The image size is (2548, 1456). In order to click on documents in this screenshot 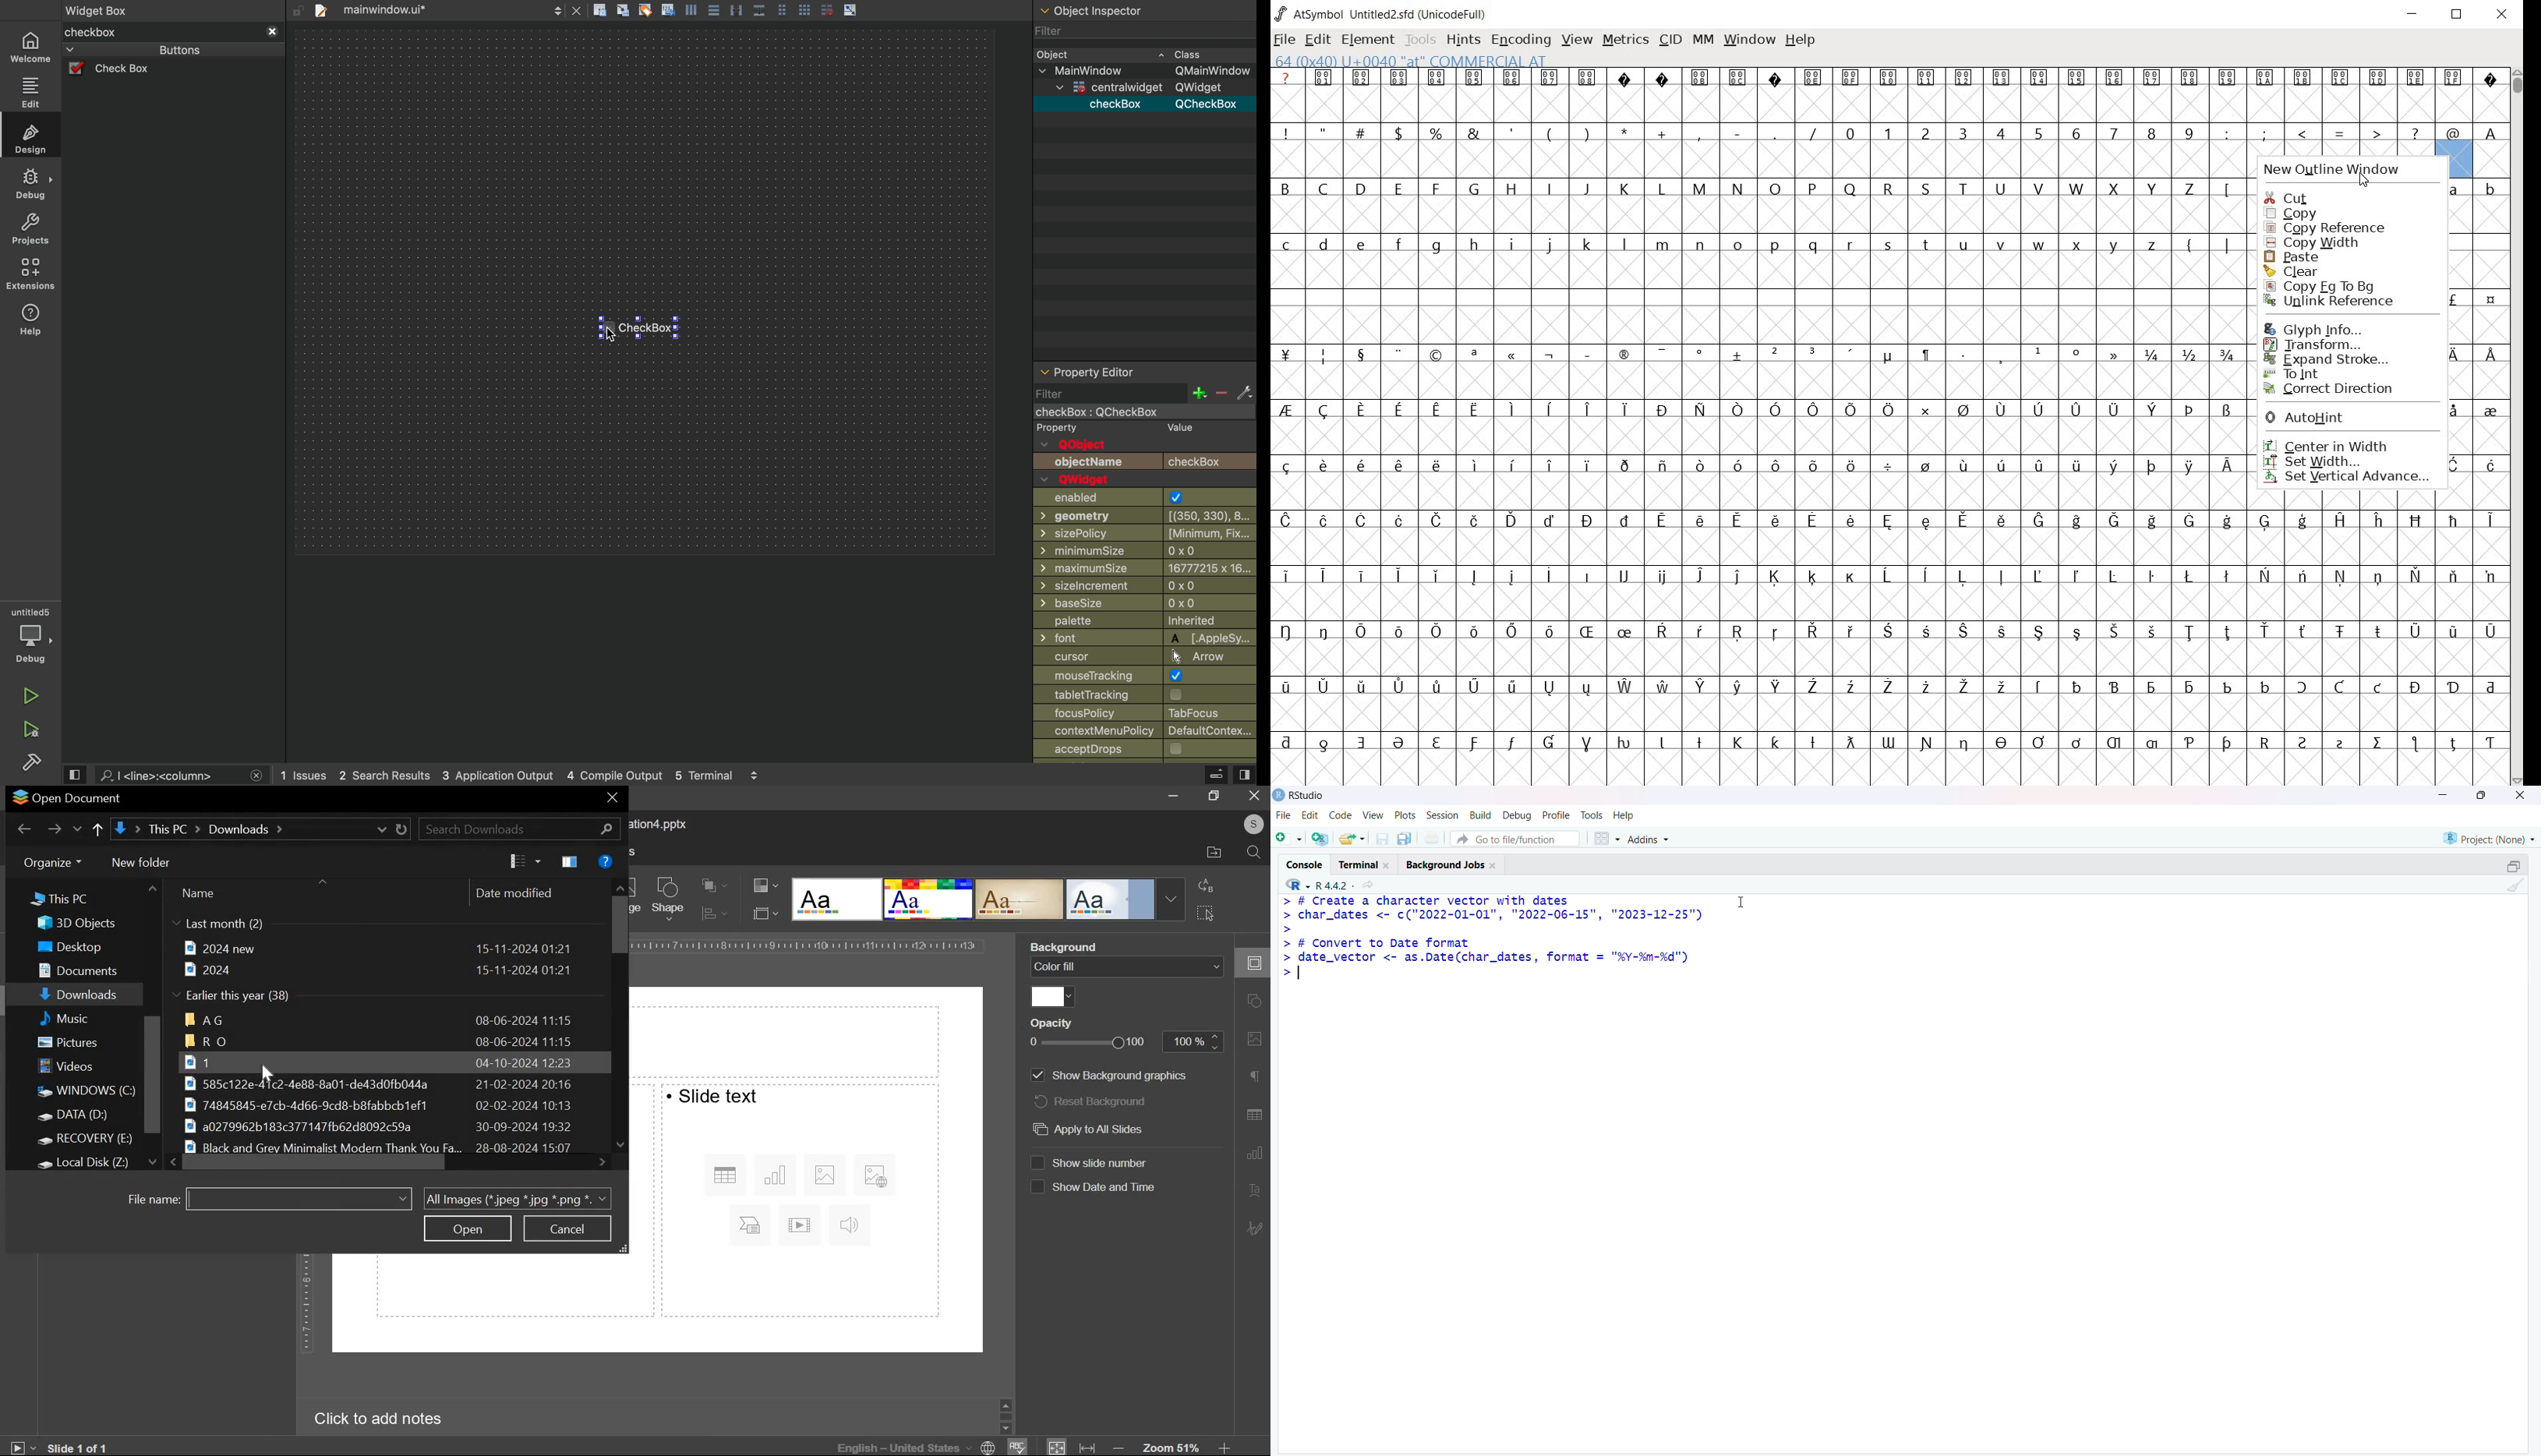, I will do `click(84, 968)`.